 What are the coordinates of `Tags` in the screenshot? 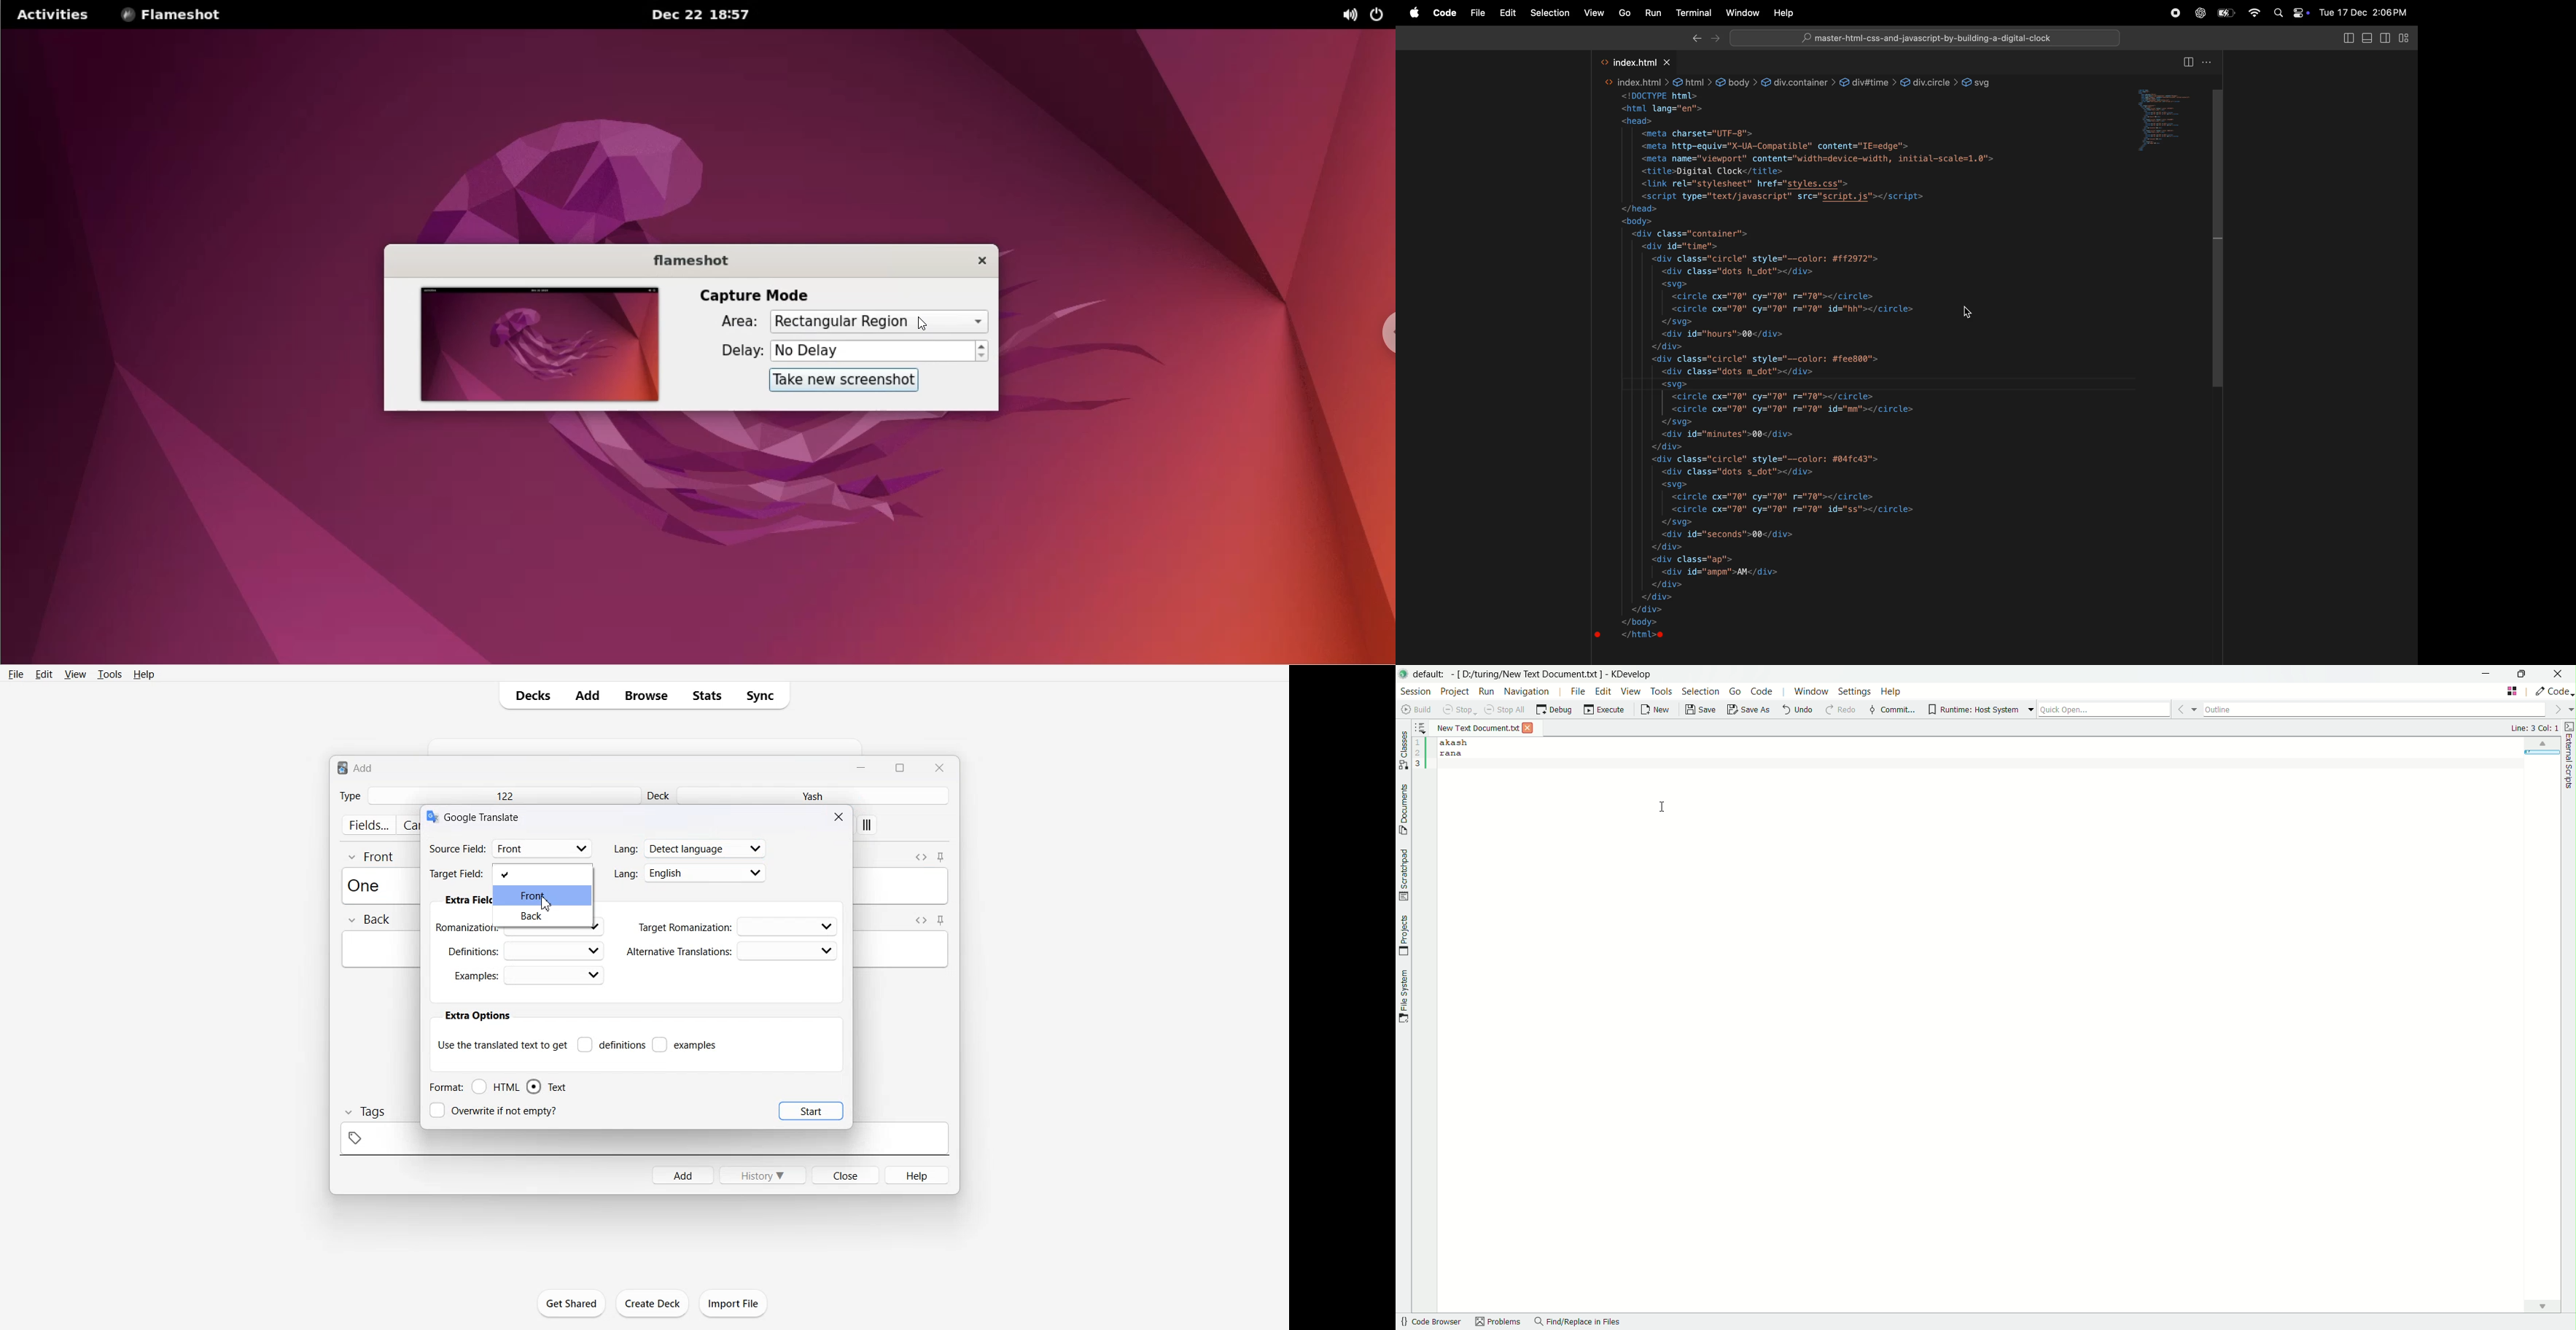 It's located at (364, 1112).